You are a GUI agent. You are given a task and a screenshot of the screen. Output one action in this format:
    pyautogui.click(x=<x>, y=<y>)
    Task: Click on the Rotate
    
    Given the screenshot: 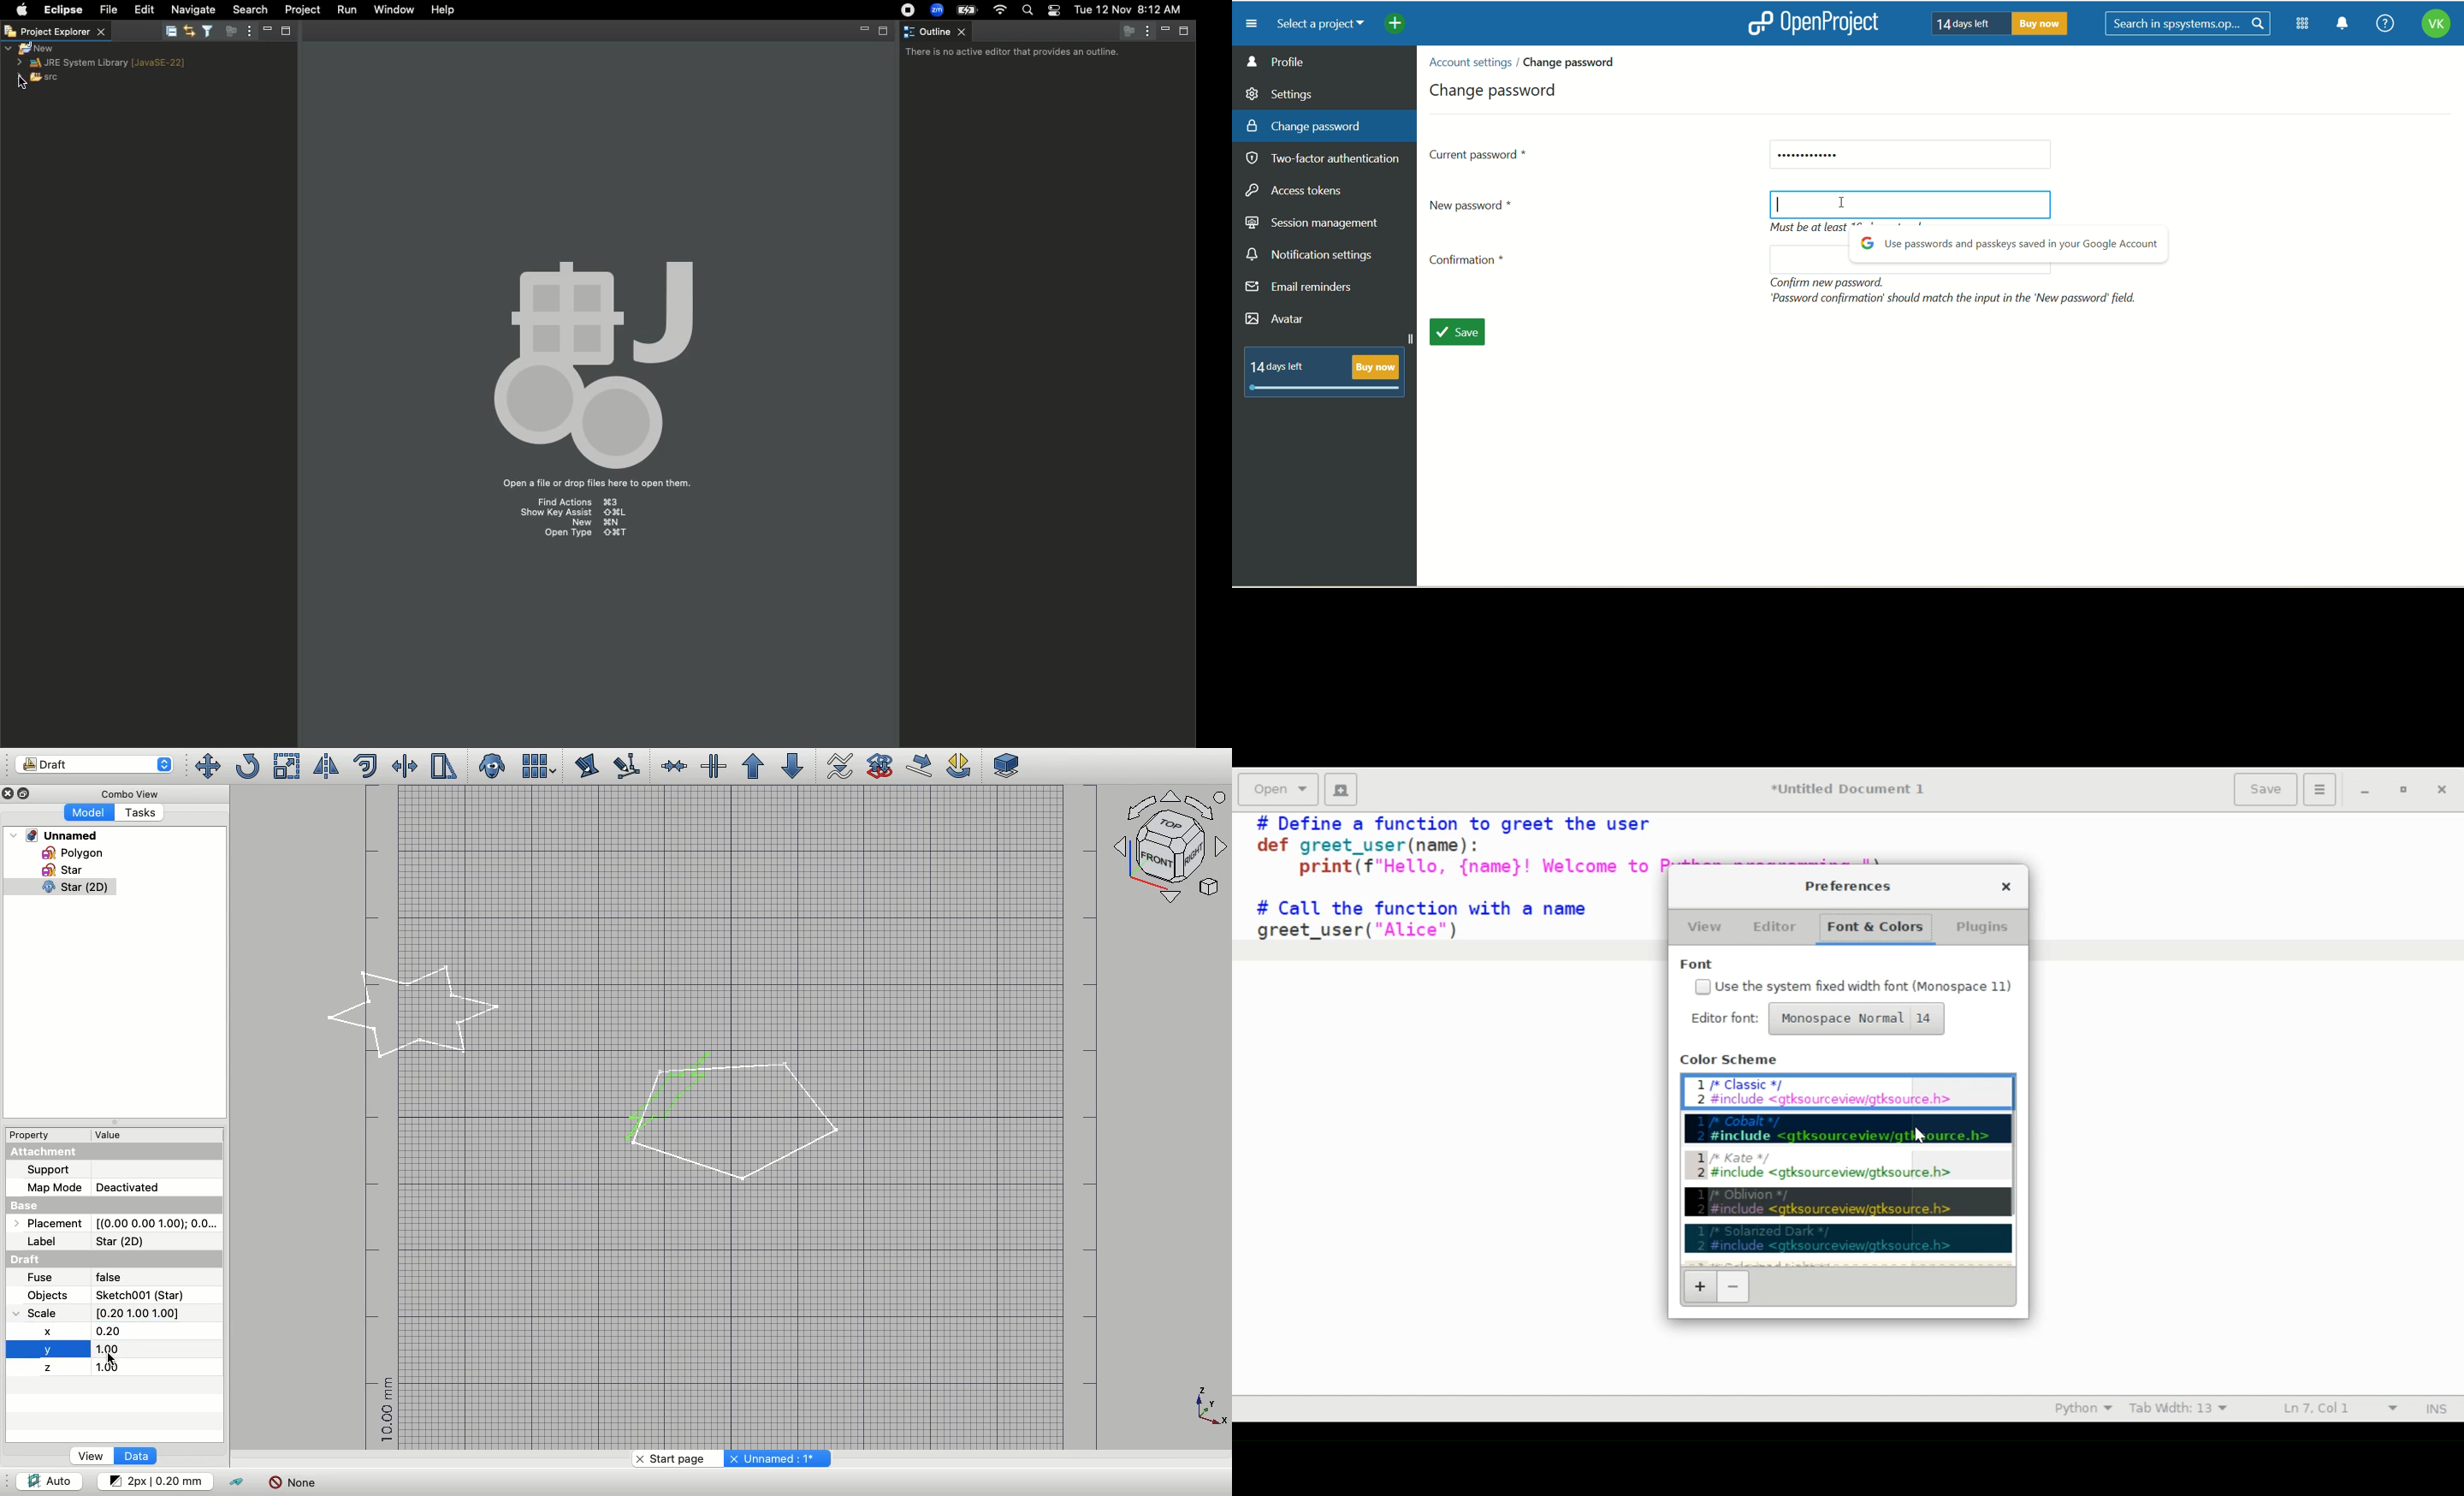 What is the action you would take?
    pyautogui.click(x=246, y=766)
    